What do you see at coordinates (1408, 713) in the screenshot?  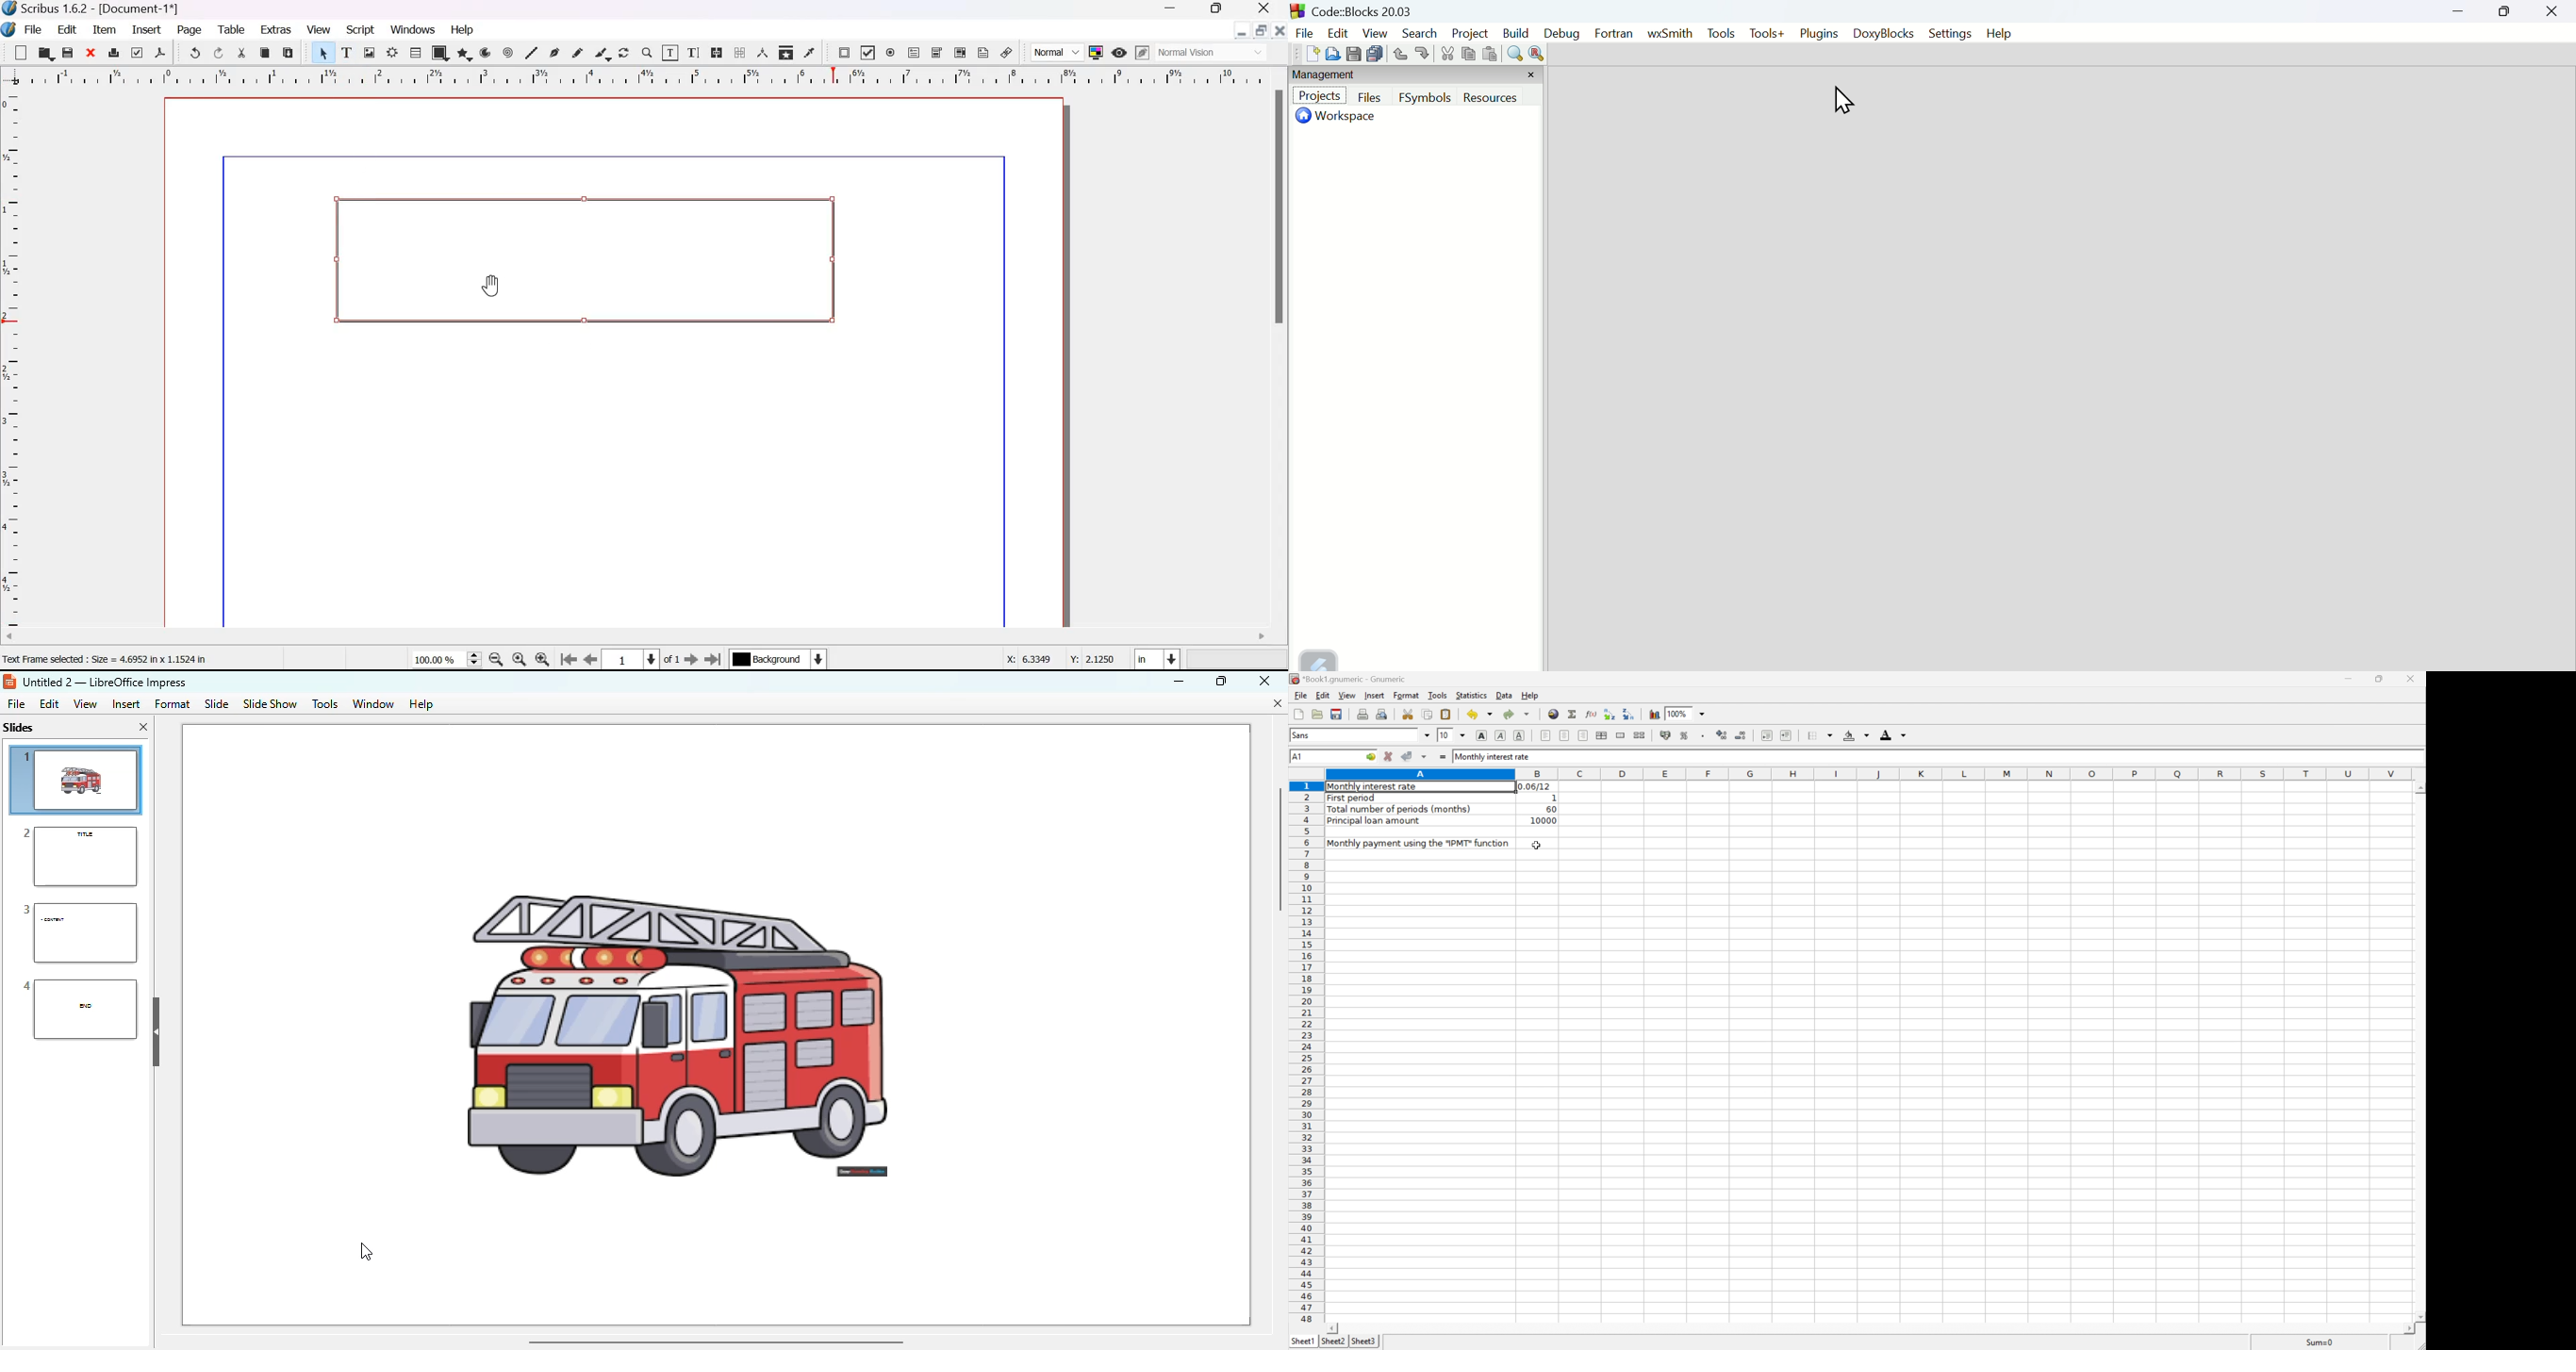 I see `Cut selection` at bounding box center [1408, 713].